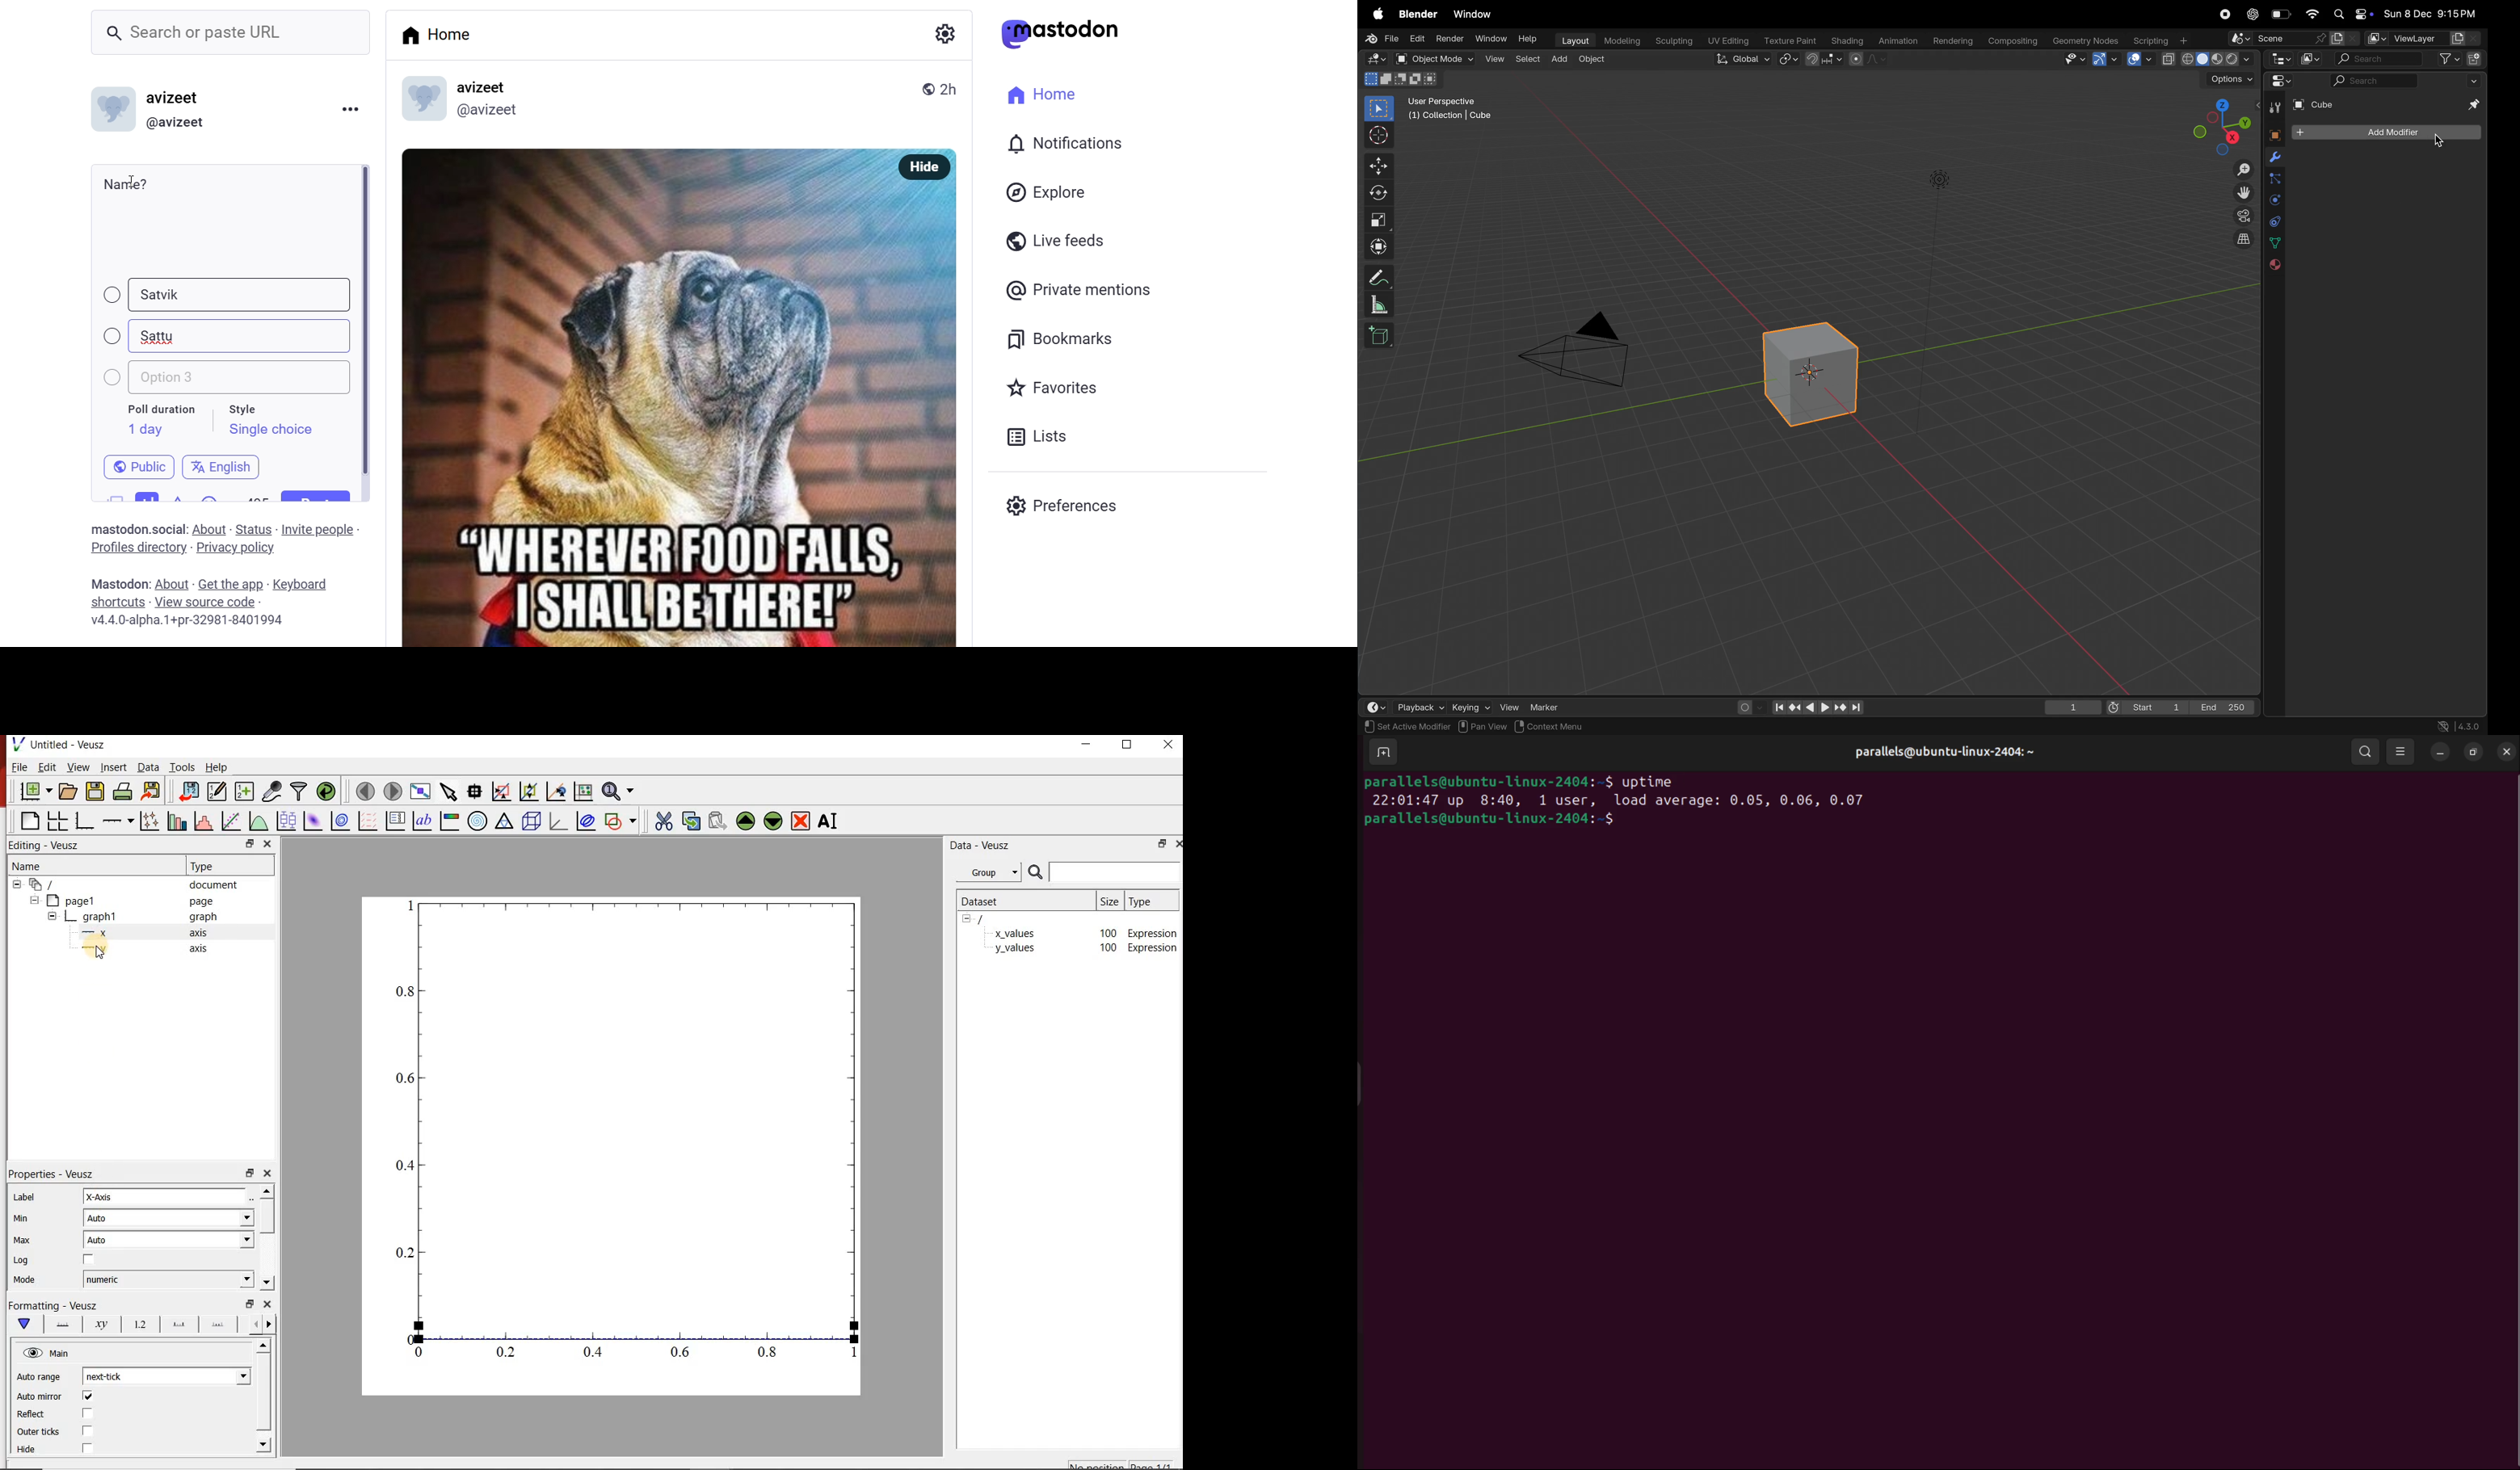 This screenshot has height=1484, width=2520. Describe the element at coordinates (923, 87) in the screenshot. I see `public` at that location.